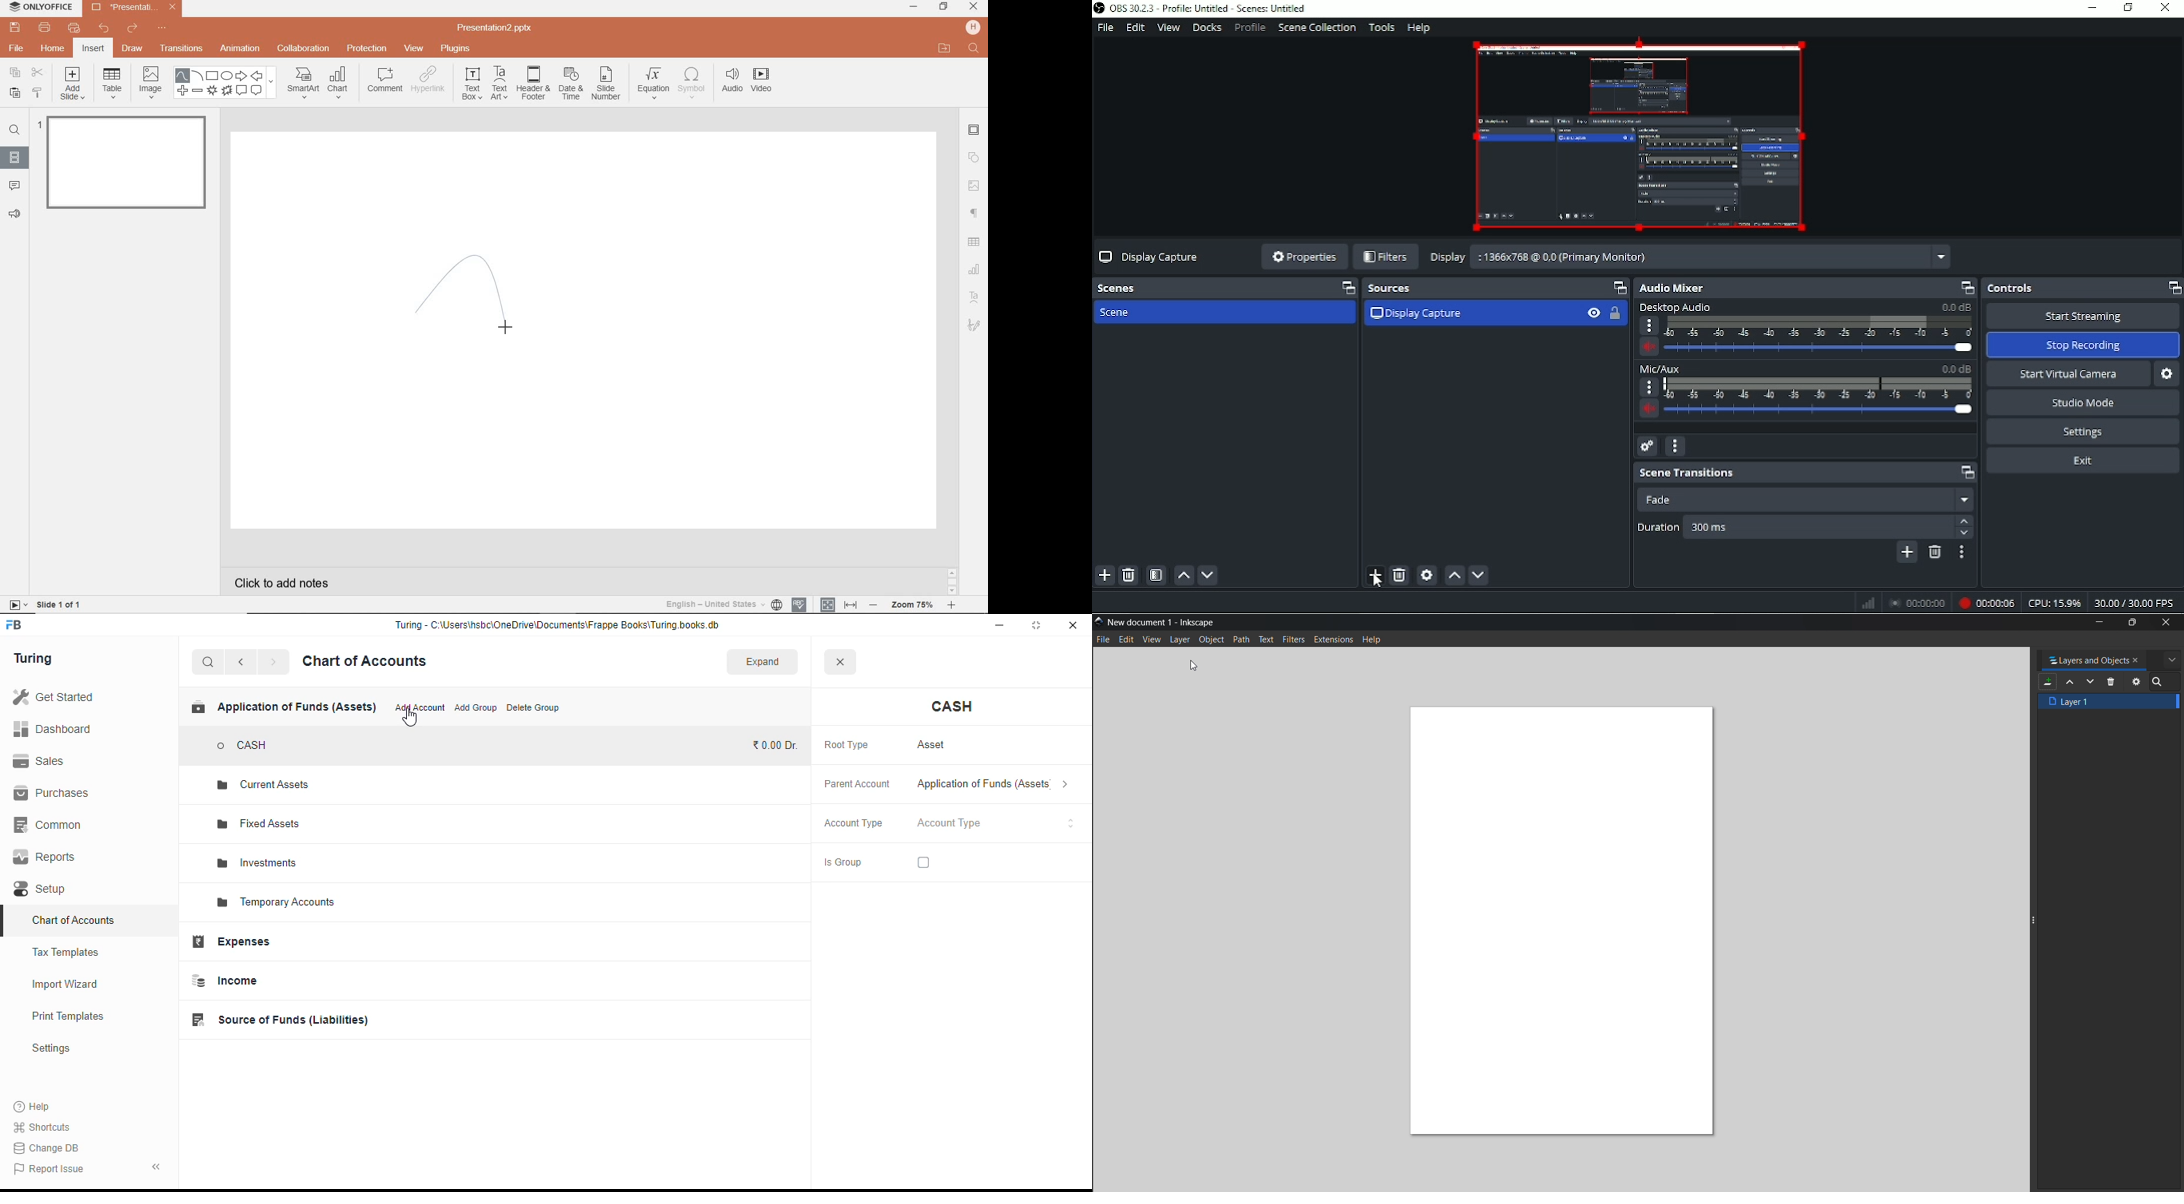  What do you see at coordinates (1674, 446) in the screenshot?
I see `Audio mixer menu` at bounding box center [1674, 446].